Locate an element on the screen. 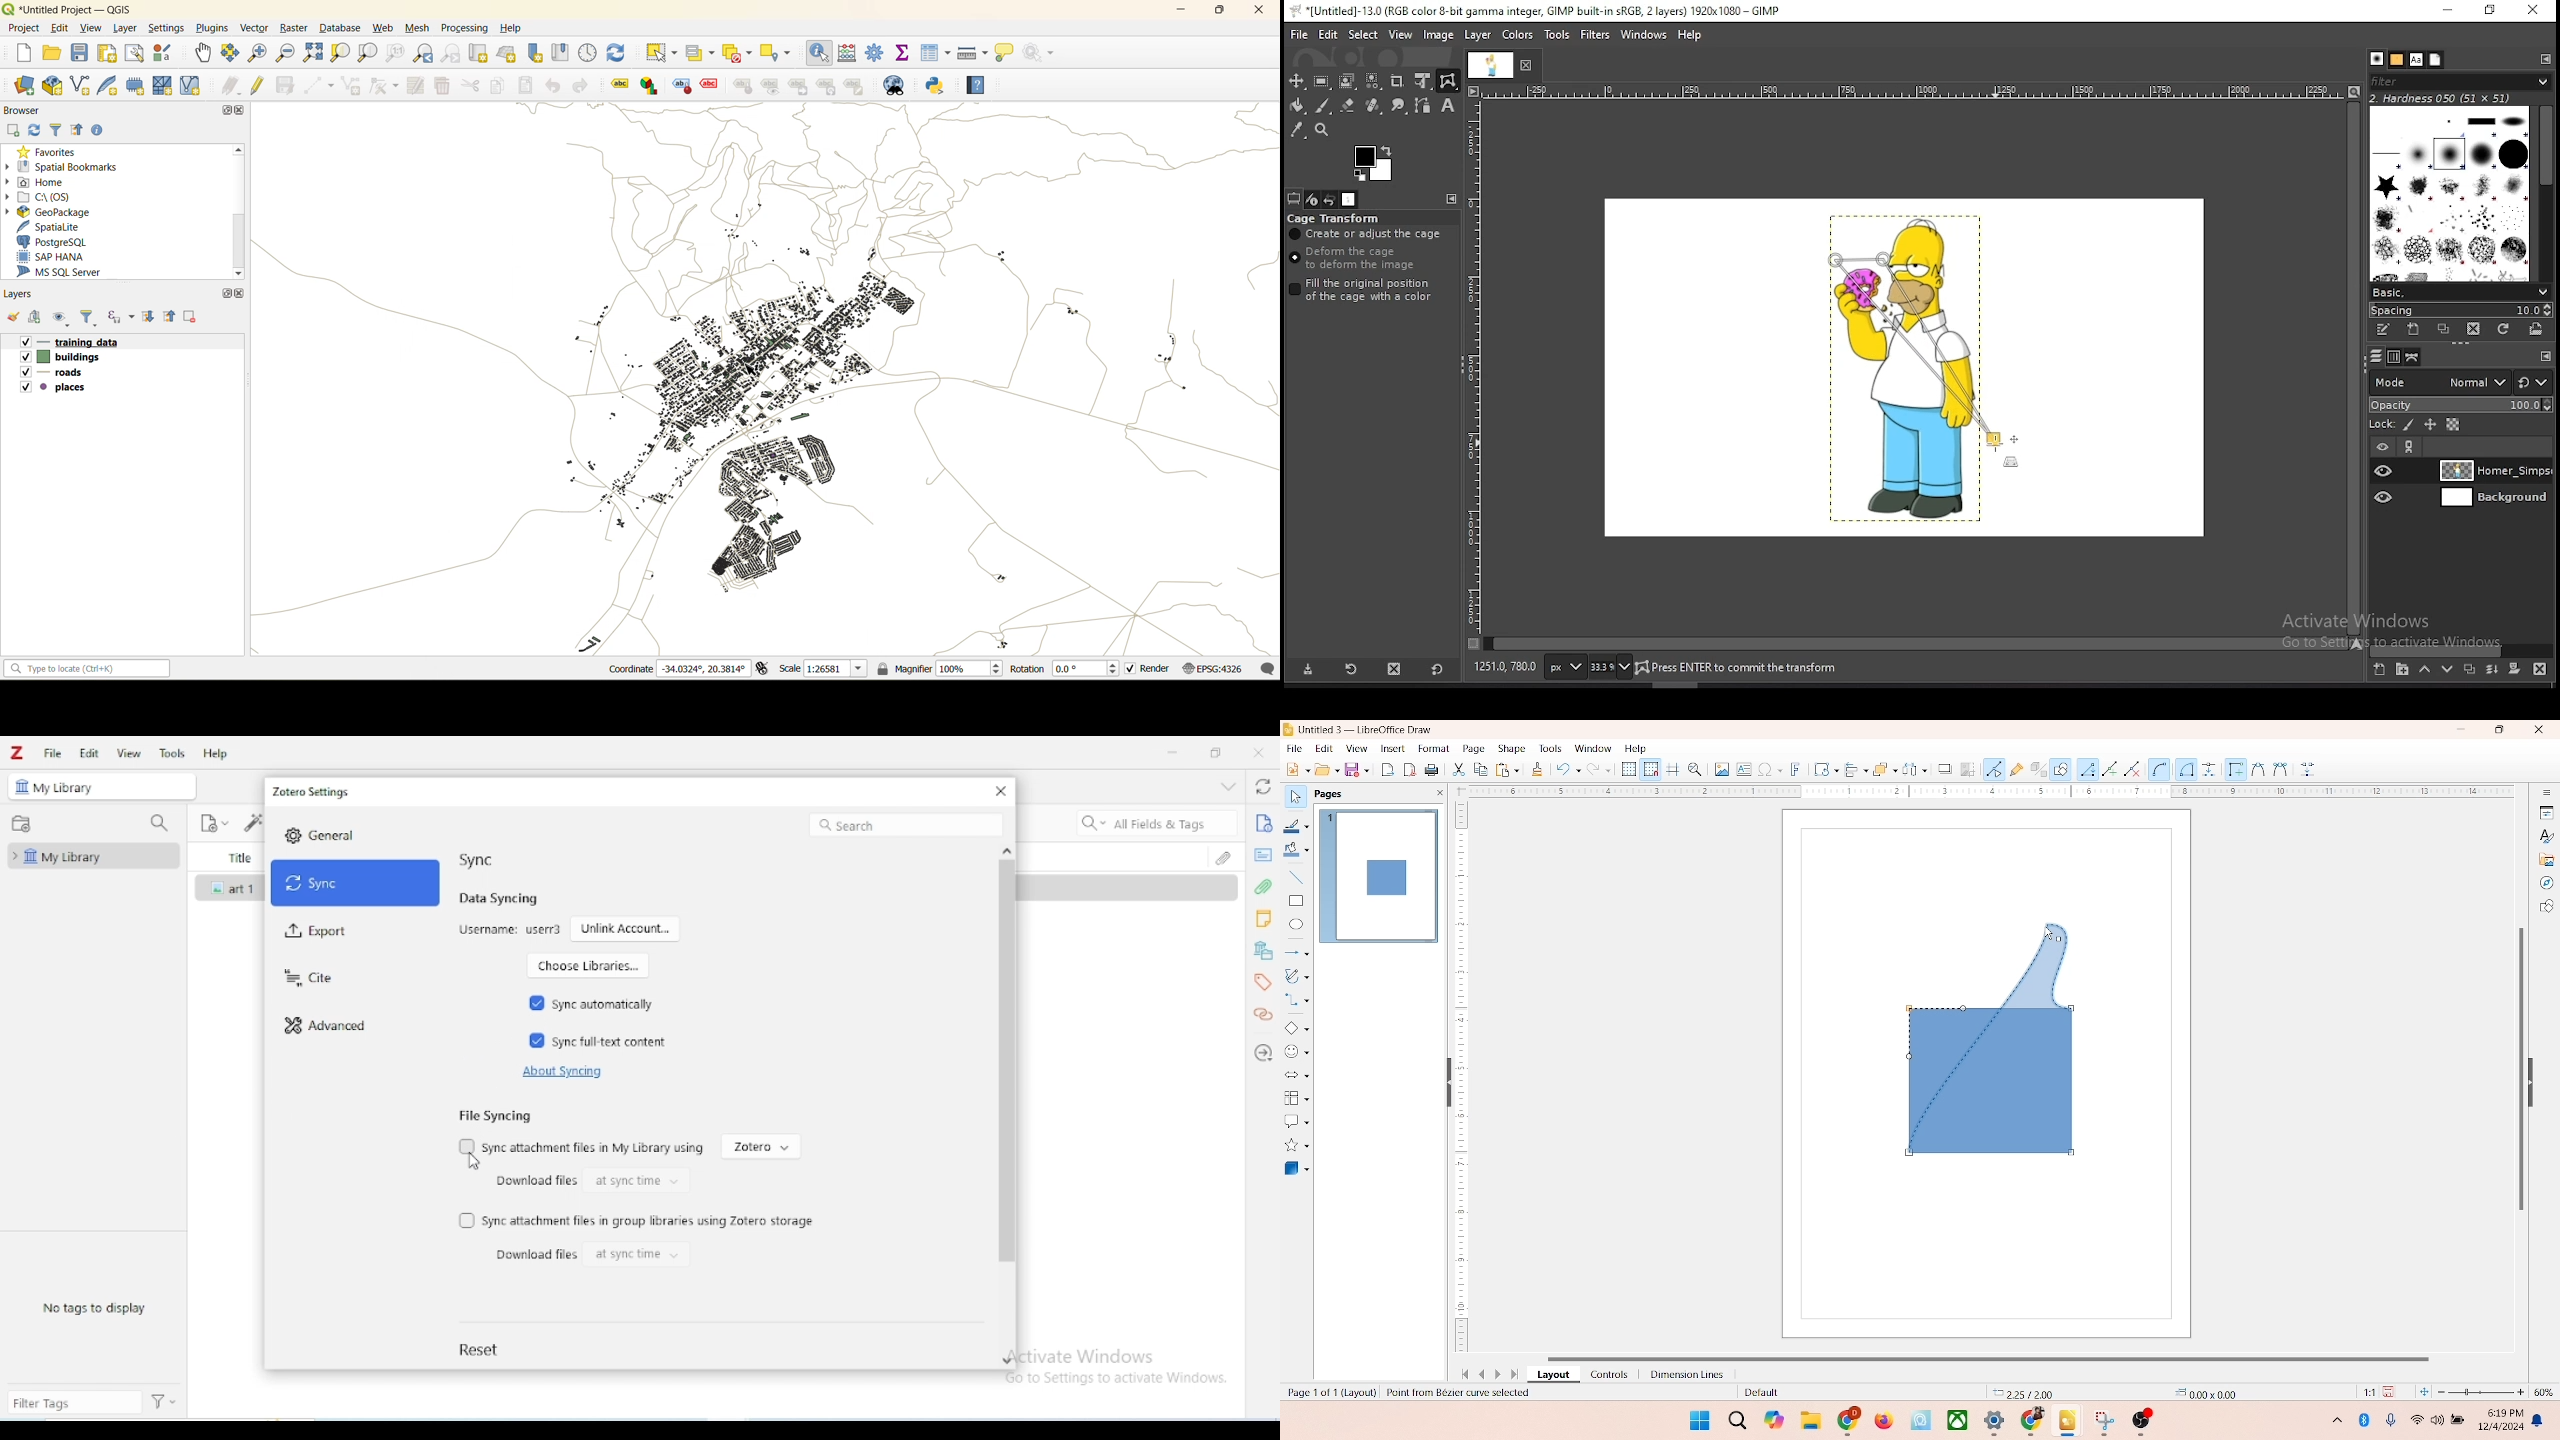 The image size is (2576, 1456). label is located at coordinates (617, 85).